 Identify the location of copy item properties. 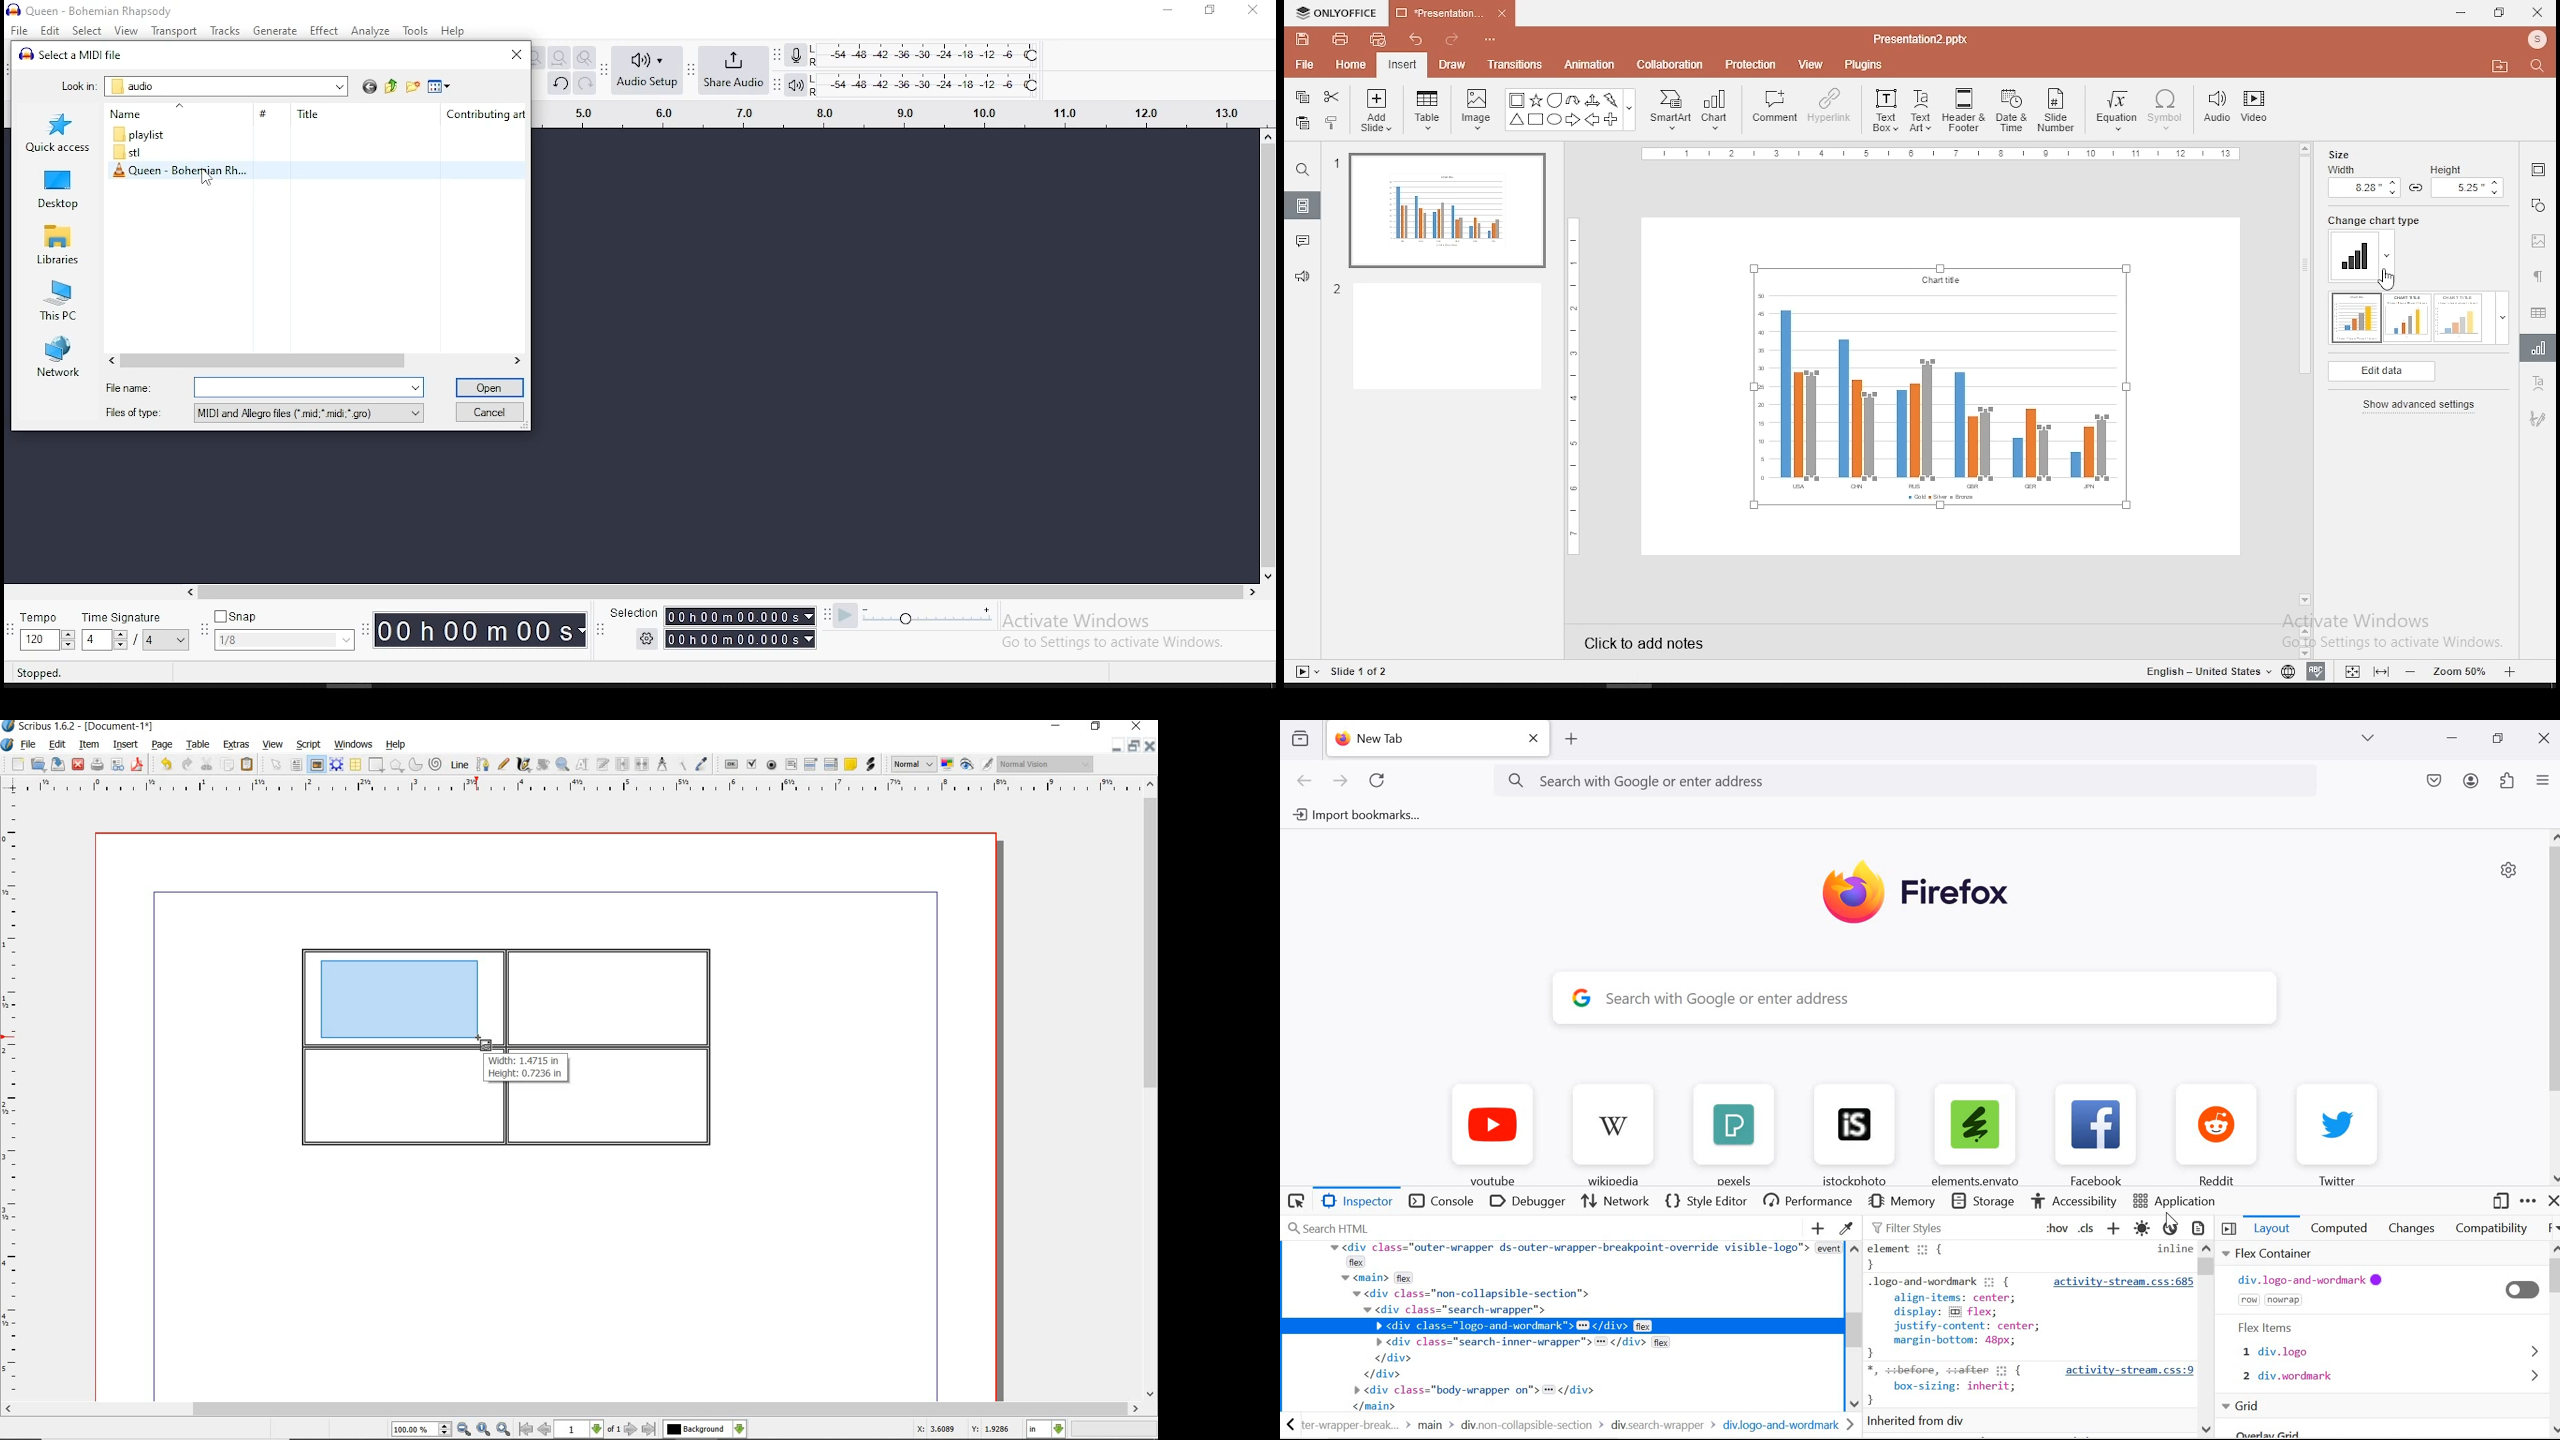
(681, 765).